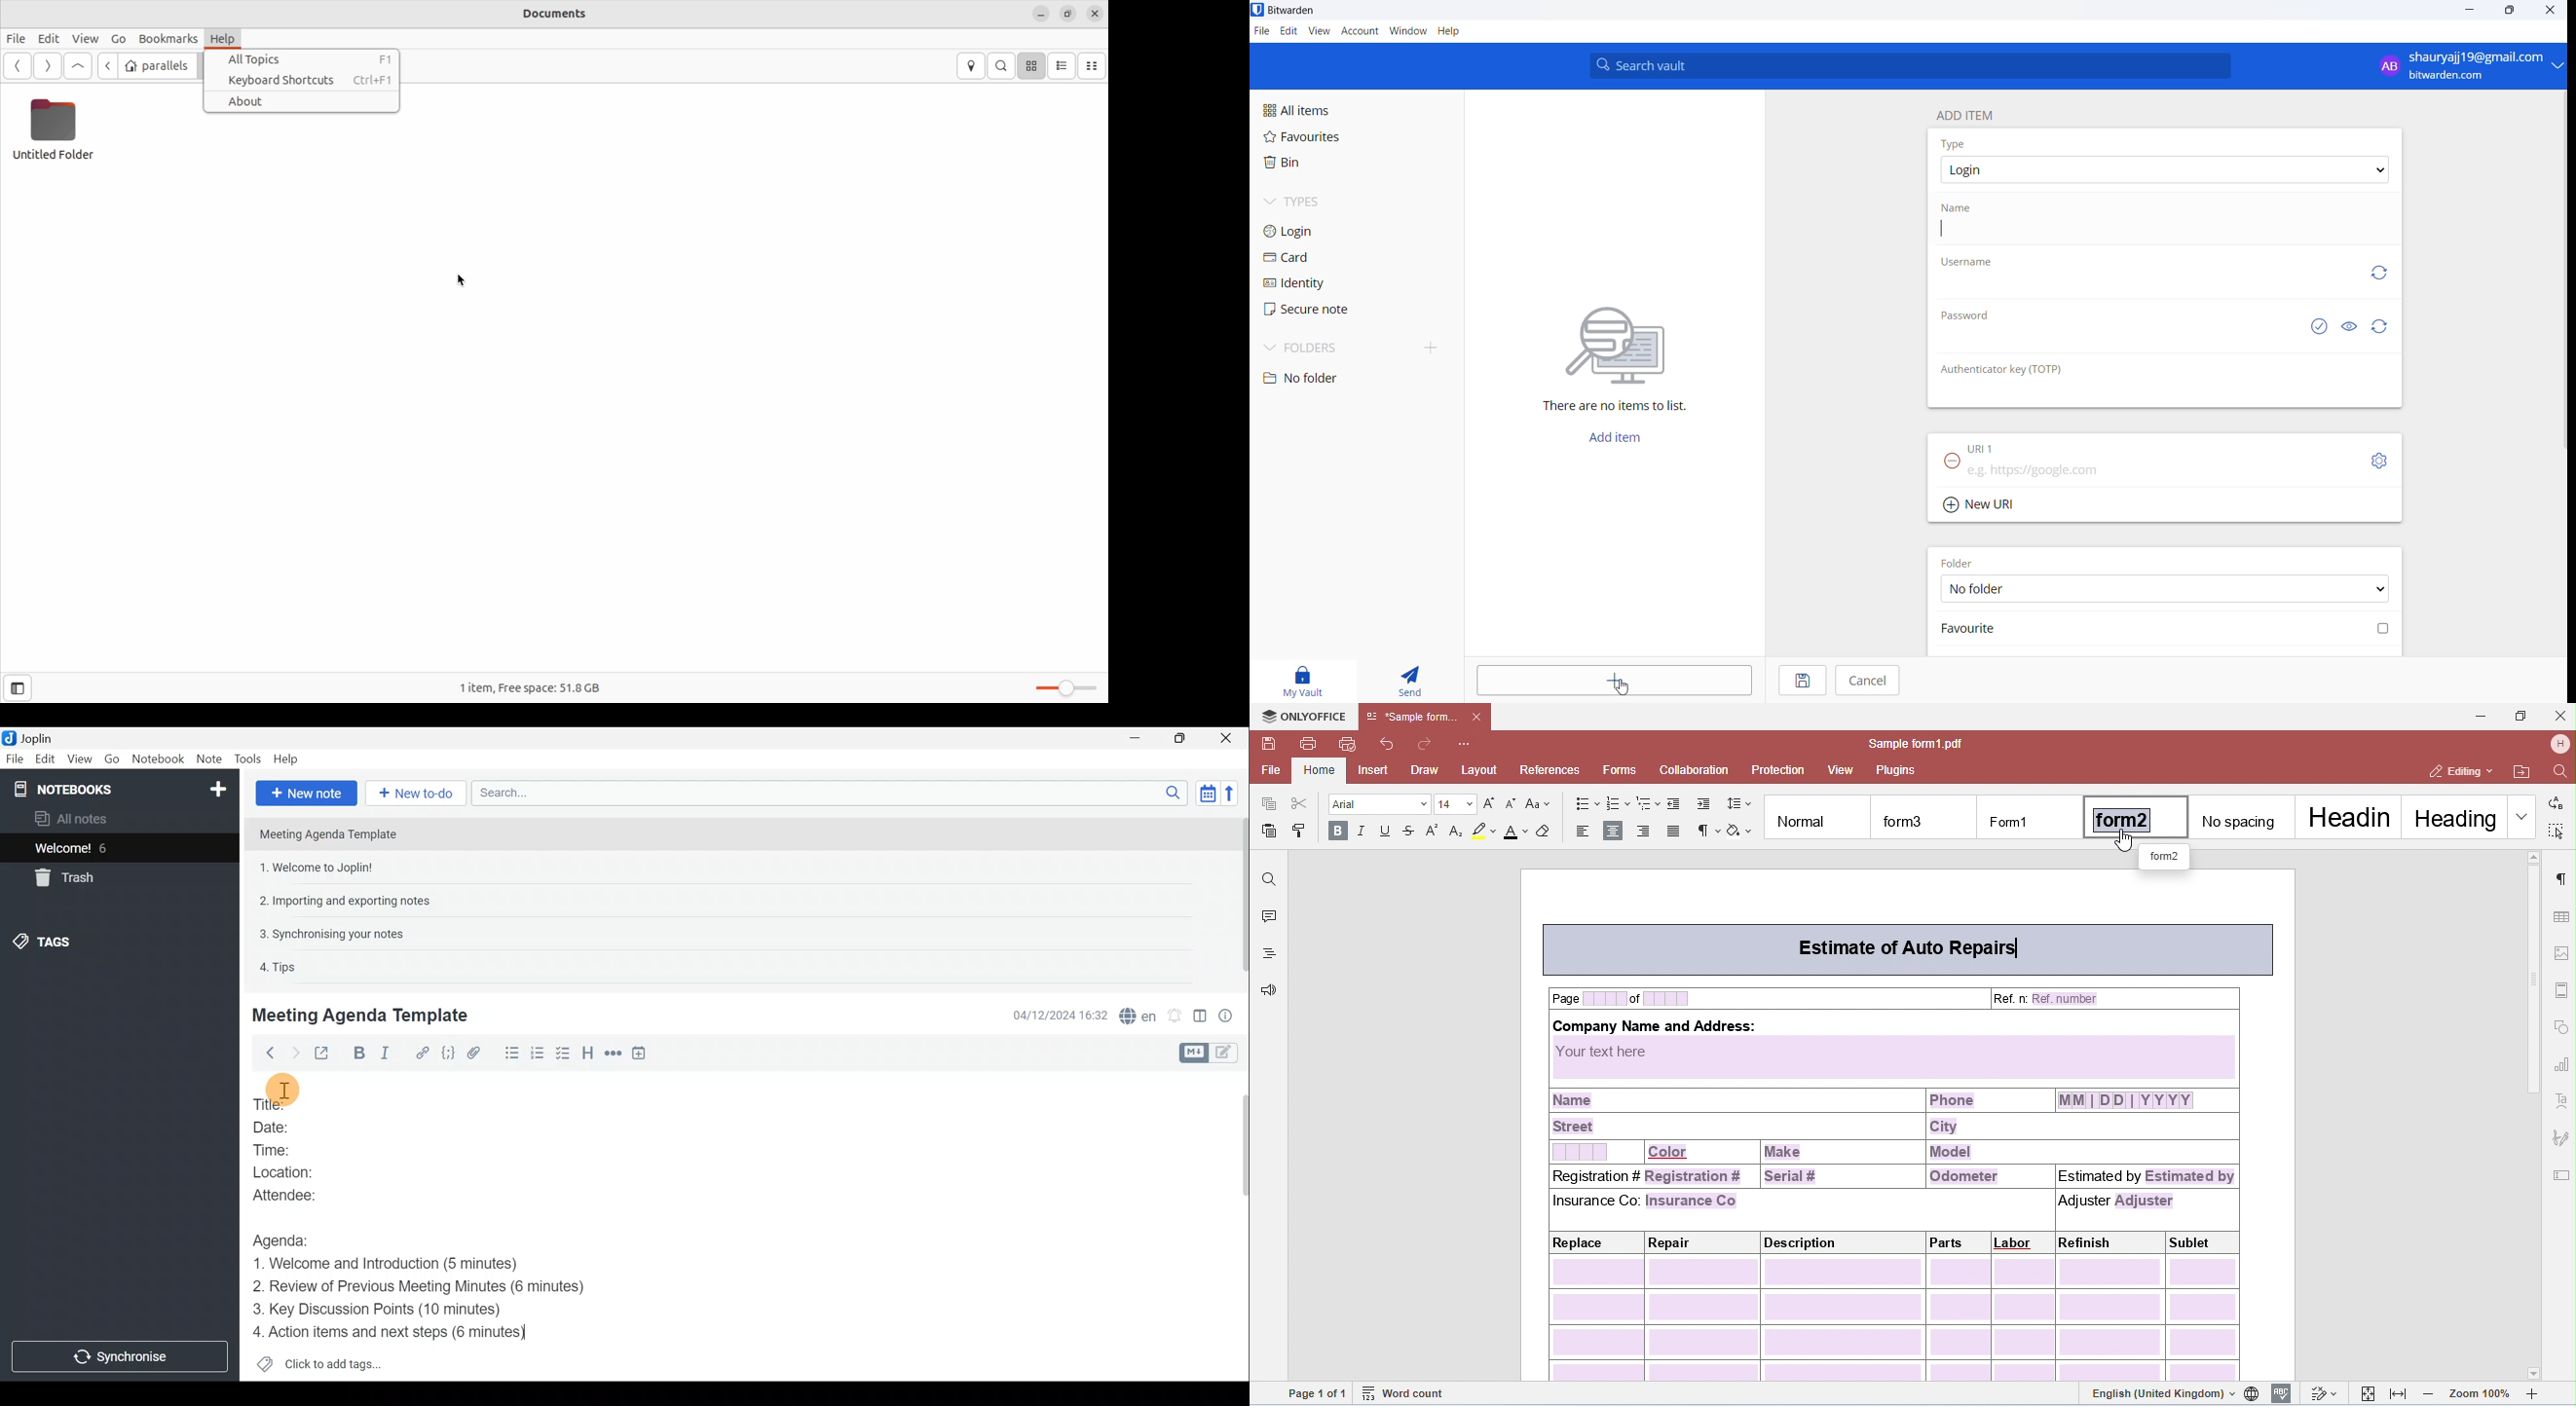 The width and height of the screenshot is (2576, 1428). What do you see at coordinates (77, 760) in the screenshot?
I see `View` at bounding box center [77, 760].